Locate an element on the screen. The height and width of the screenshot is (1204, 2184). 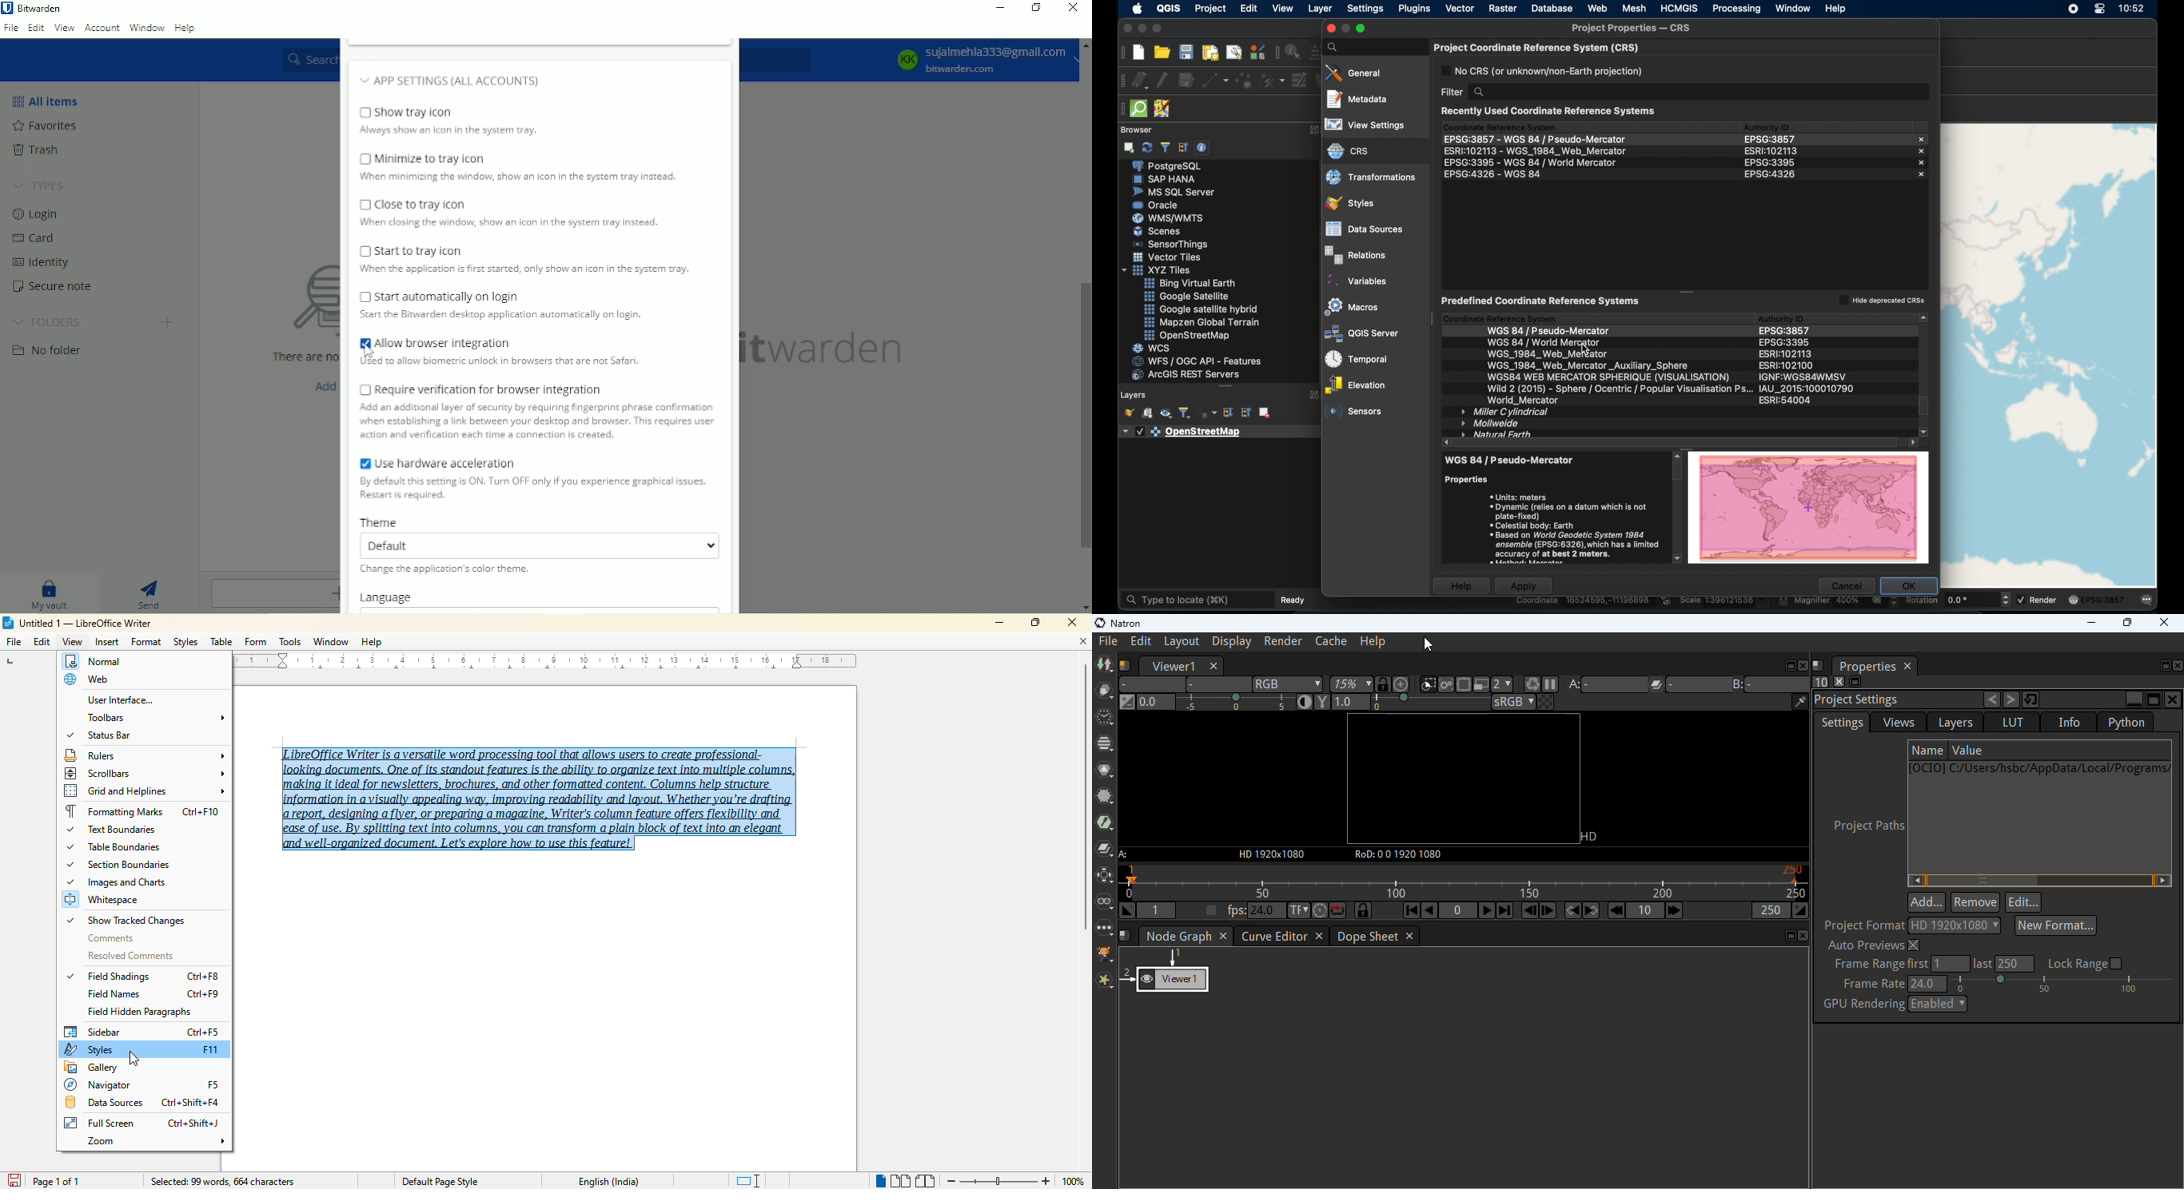
database is located at coordinates (1552, 8).